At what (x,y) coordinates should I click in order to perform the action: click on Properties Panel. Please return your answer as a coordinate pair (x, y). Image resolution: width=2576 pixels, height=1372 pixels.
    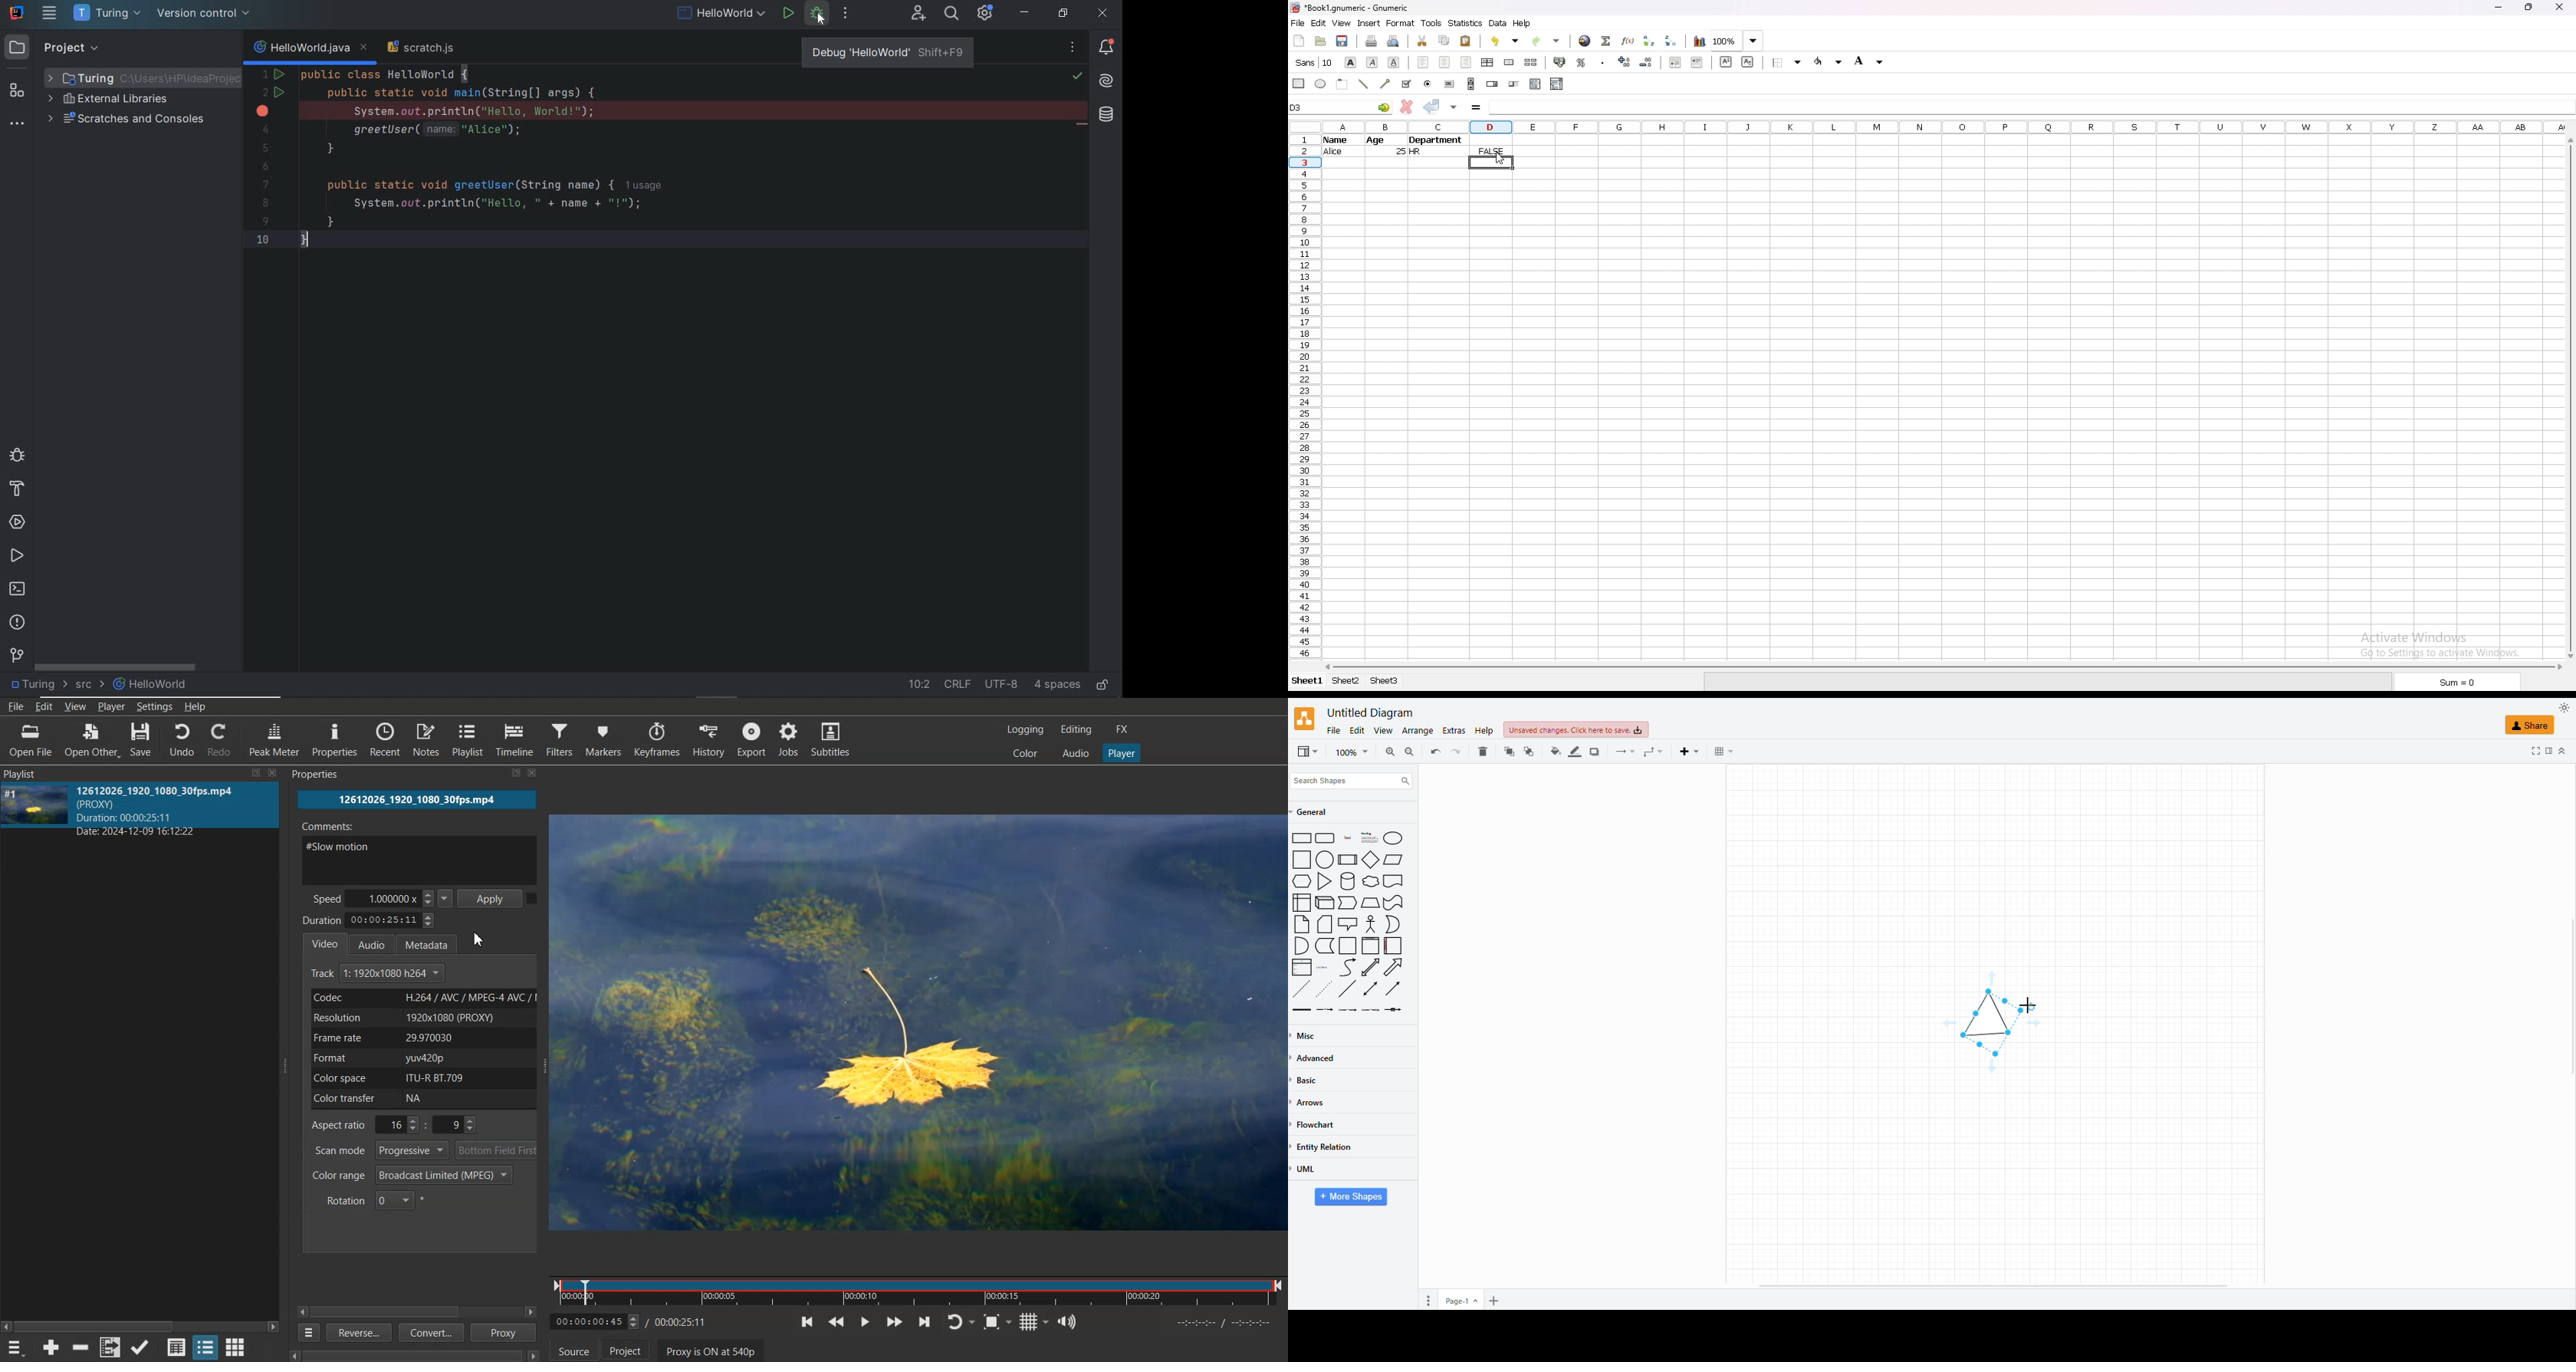
    Looking at the image, I should click on (319, 774).